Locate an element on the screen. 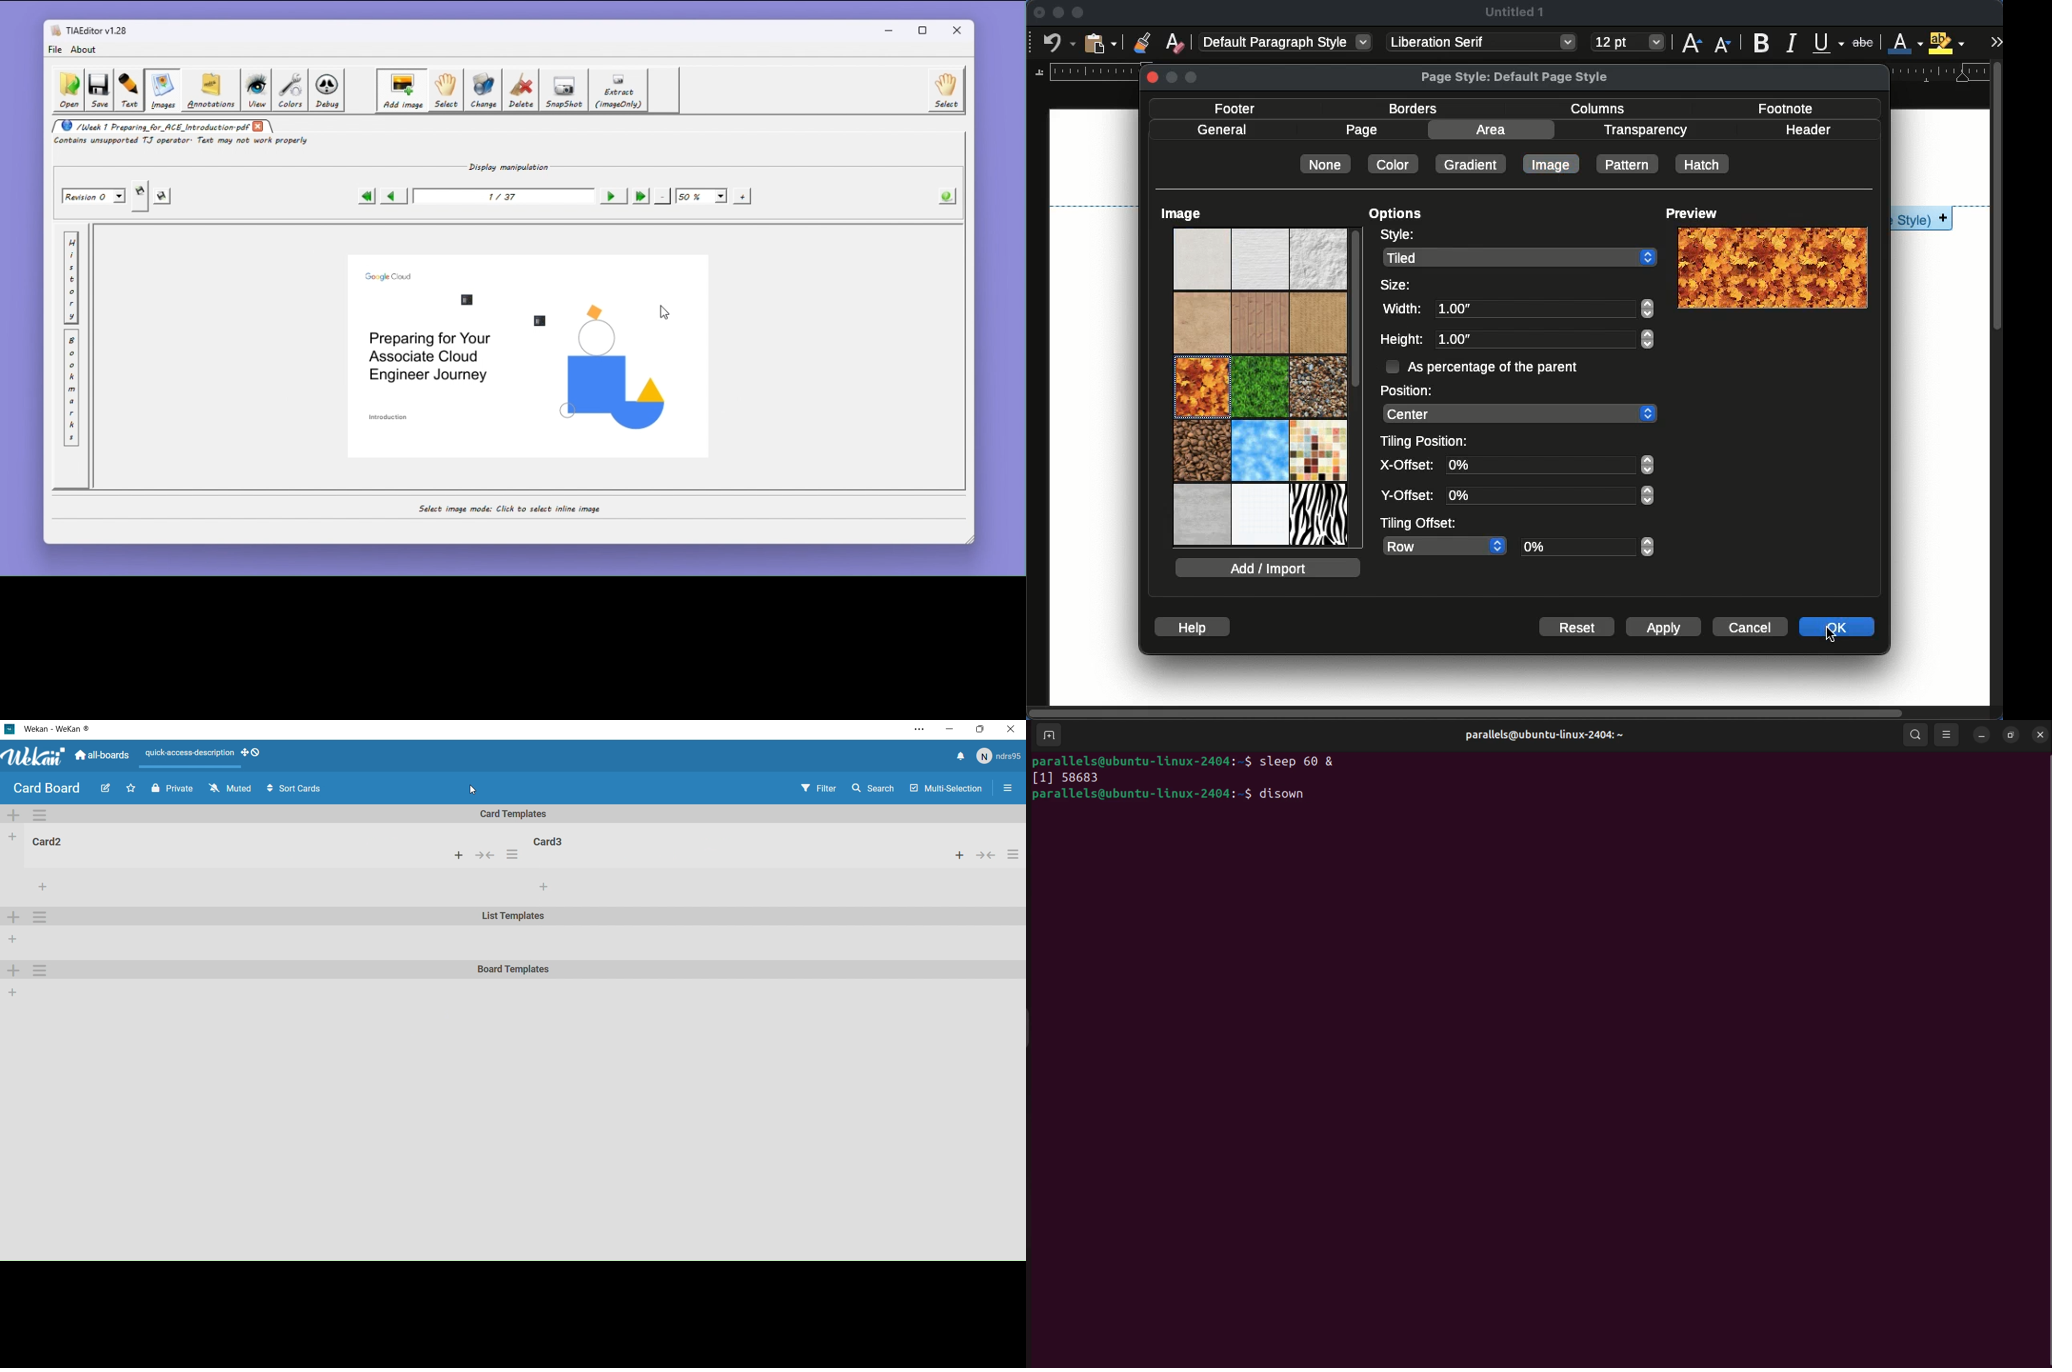  image - selected board display is located at coordinates (1773, 268).